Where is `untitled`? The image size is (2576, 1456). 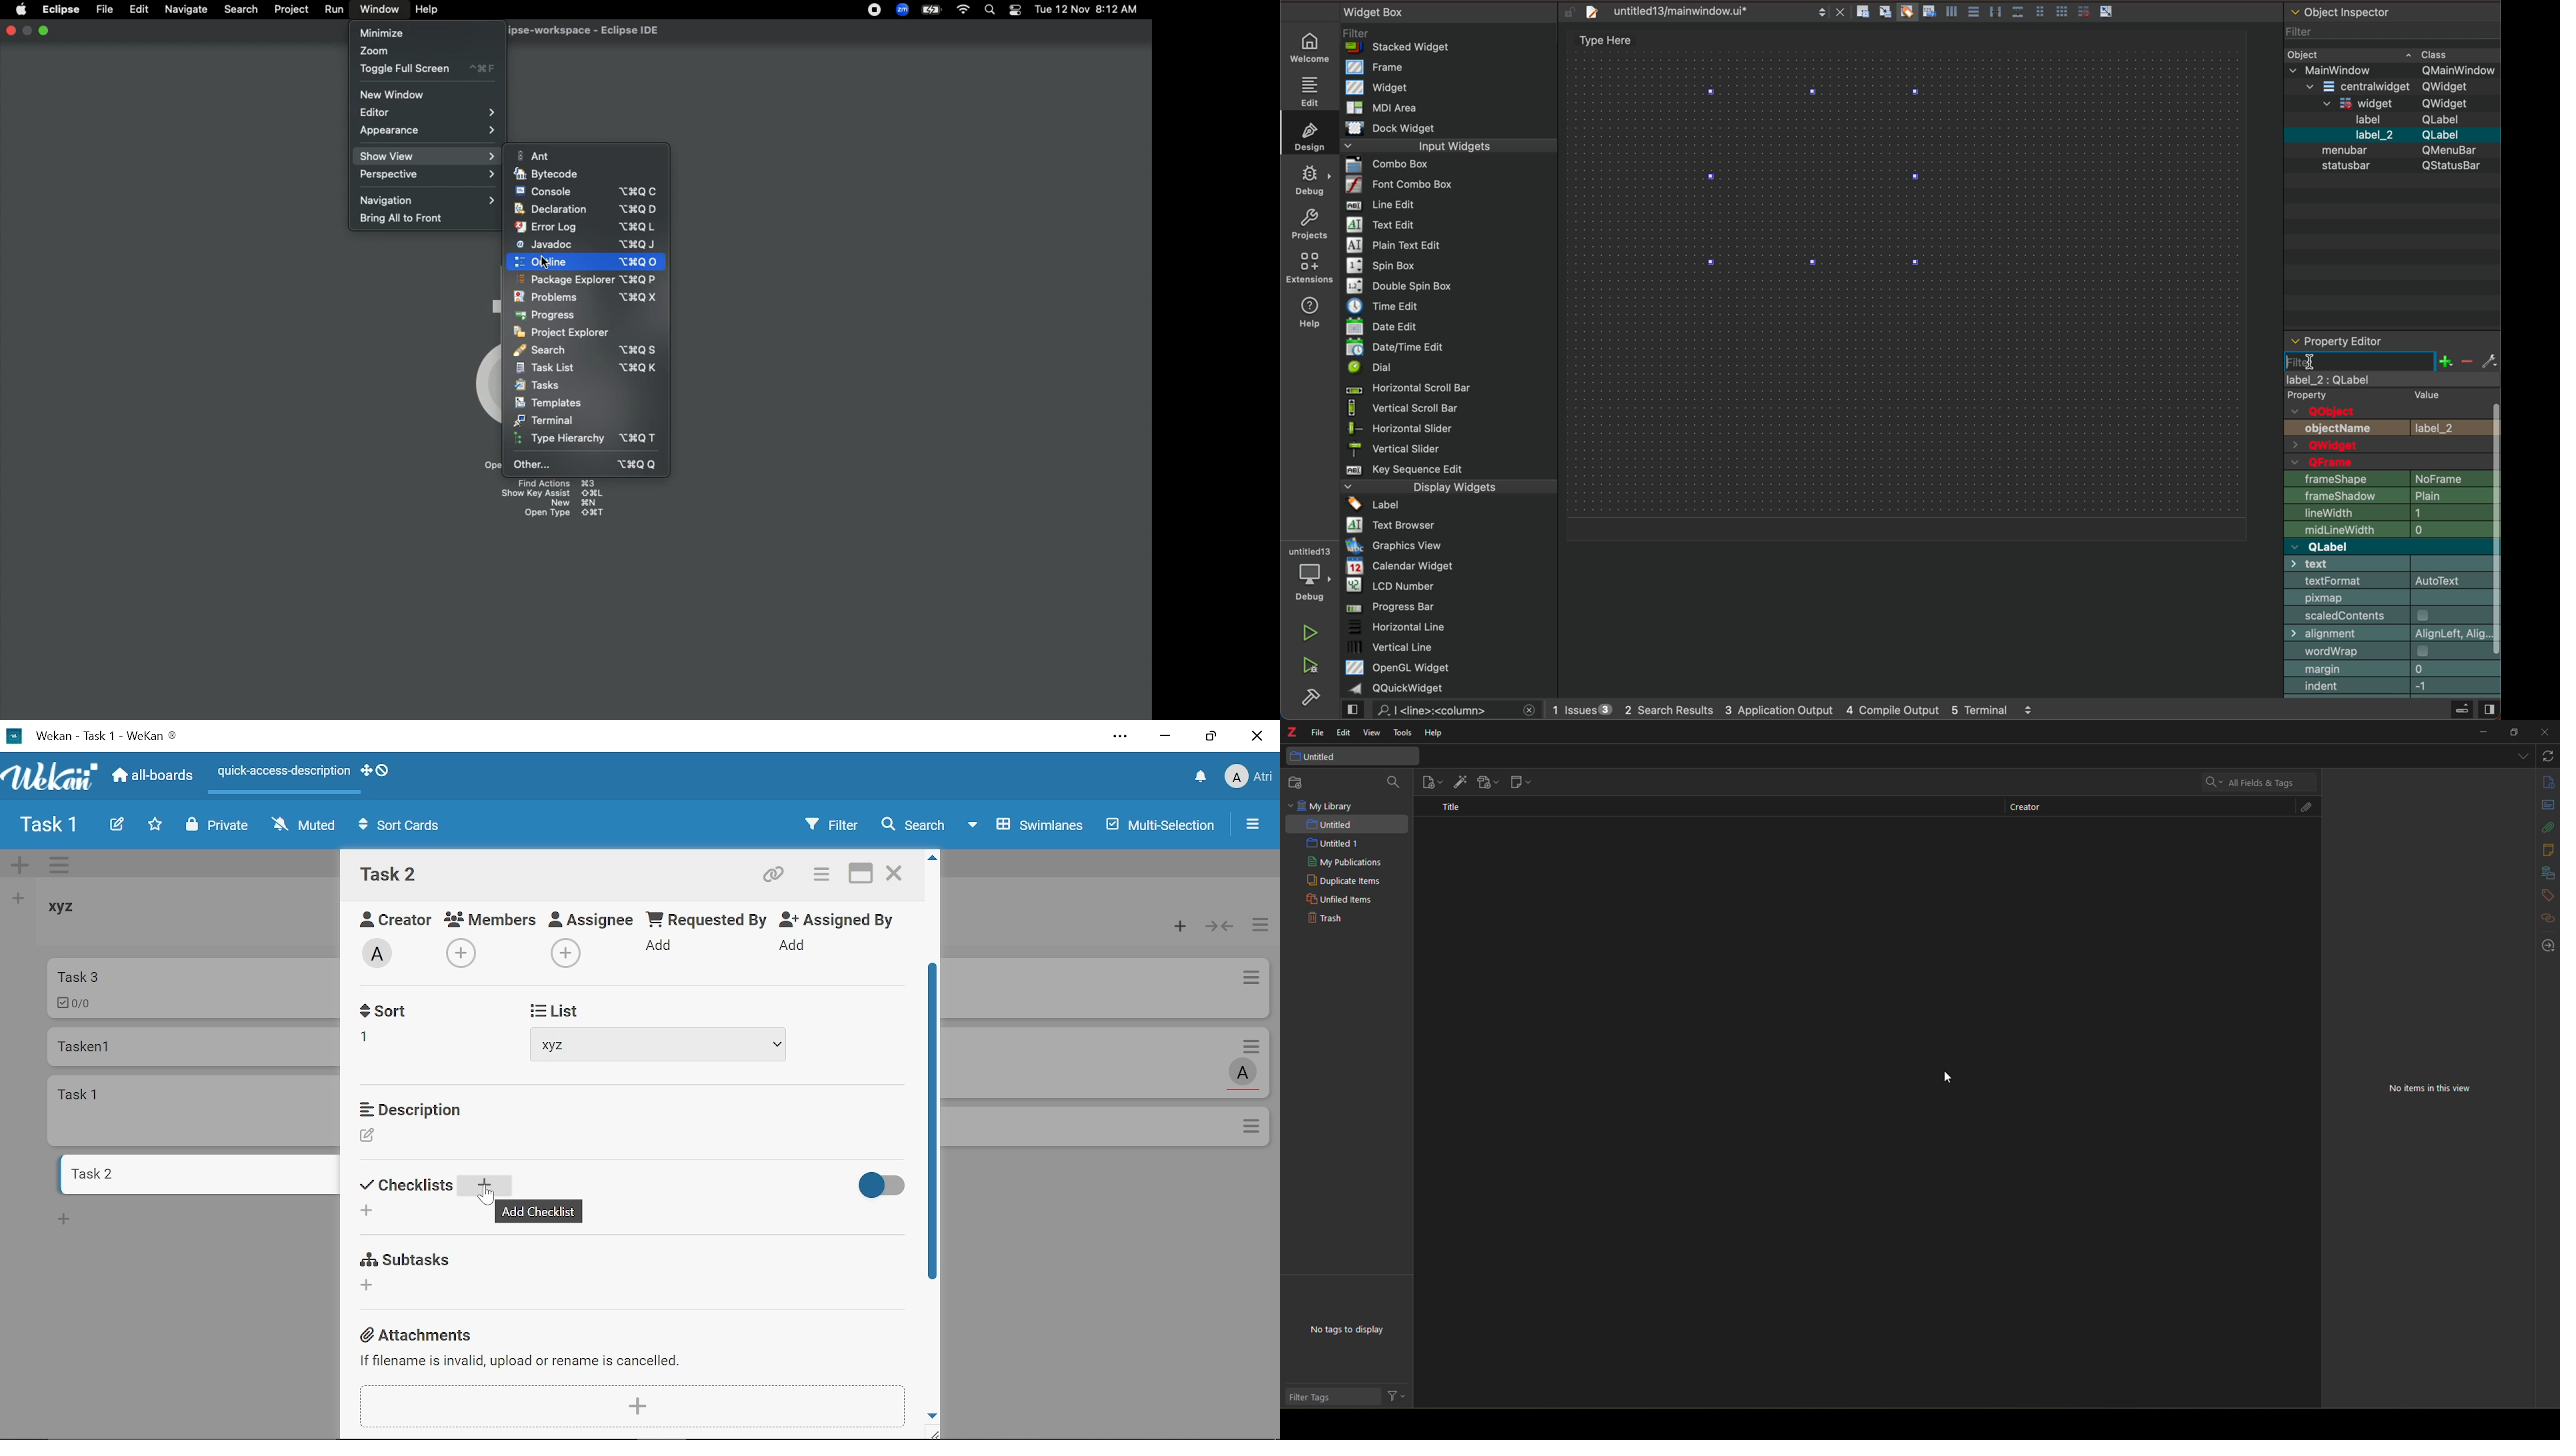 untitled is located at coordinates (1331, 825).